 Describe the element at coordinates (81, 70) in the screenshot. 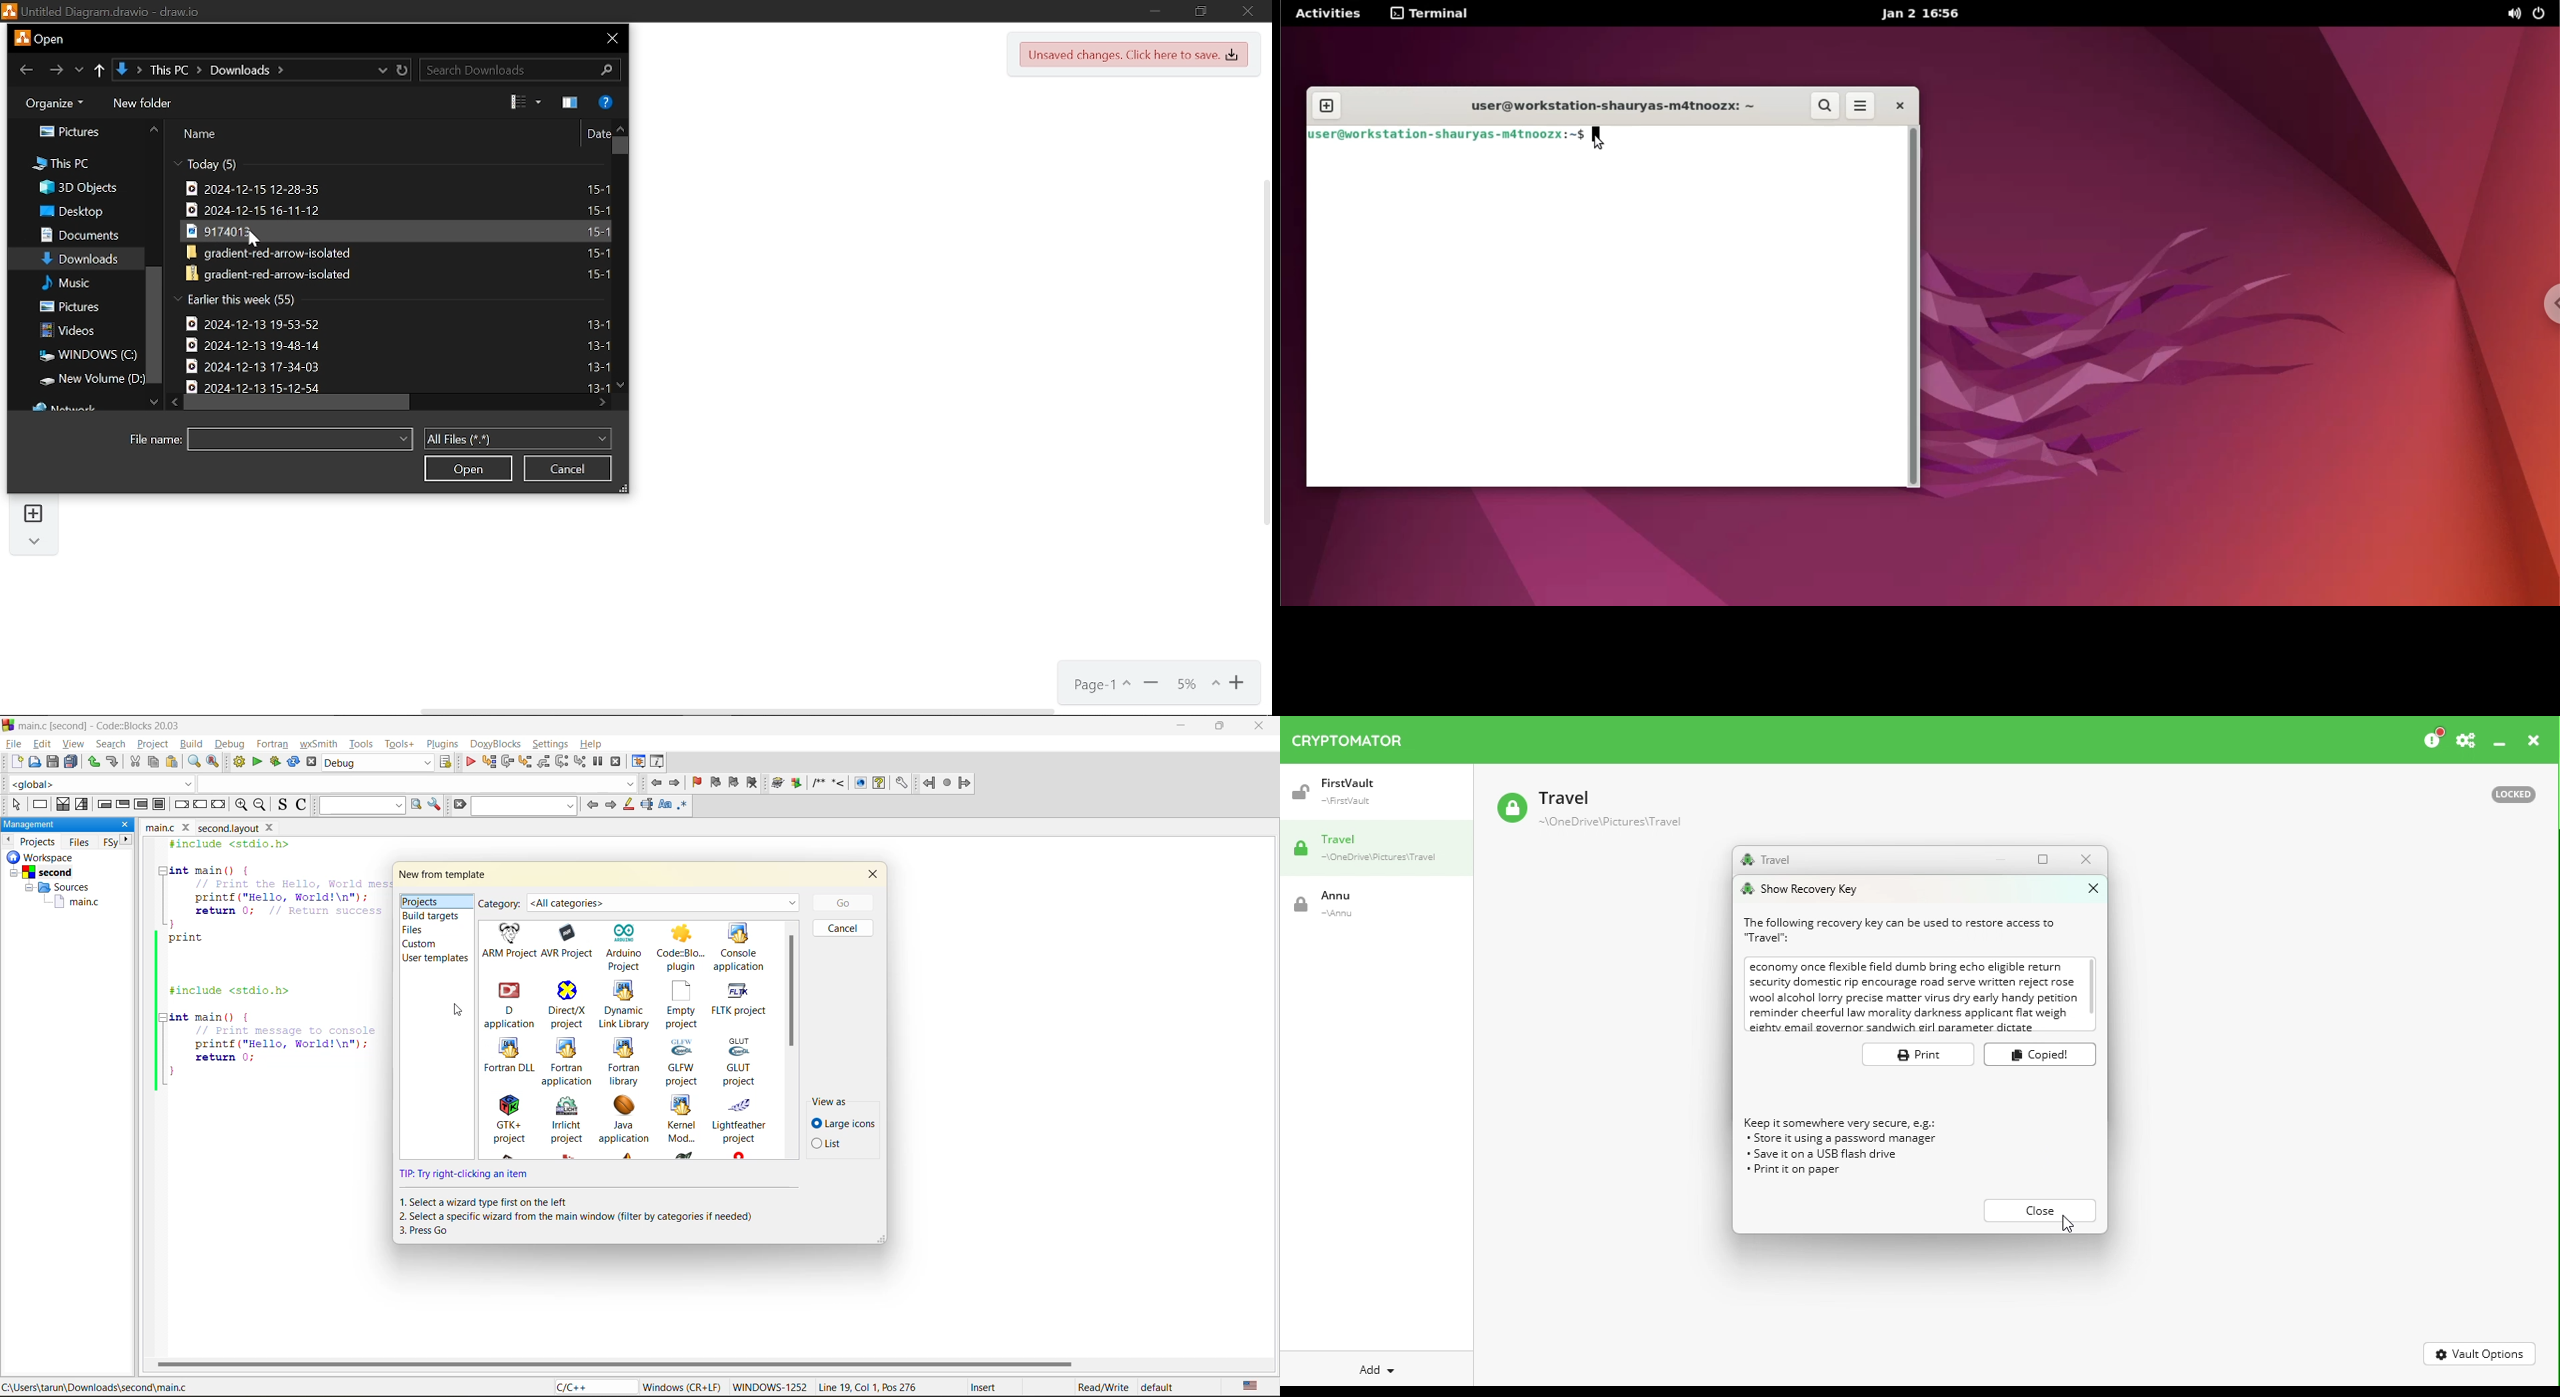

I see `Recent location` at that location.